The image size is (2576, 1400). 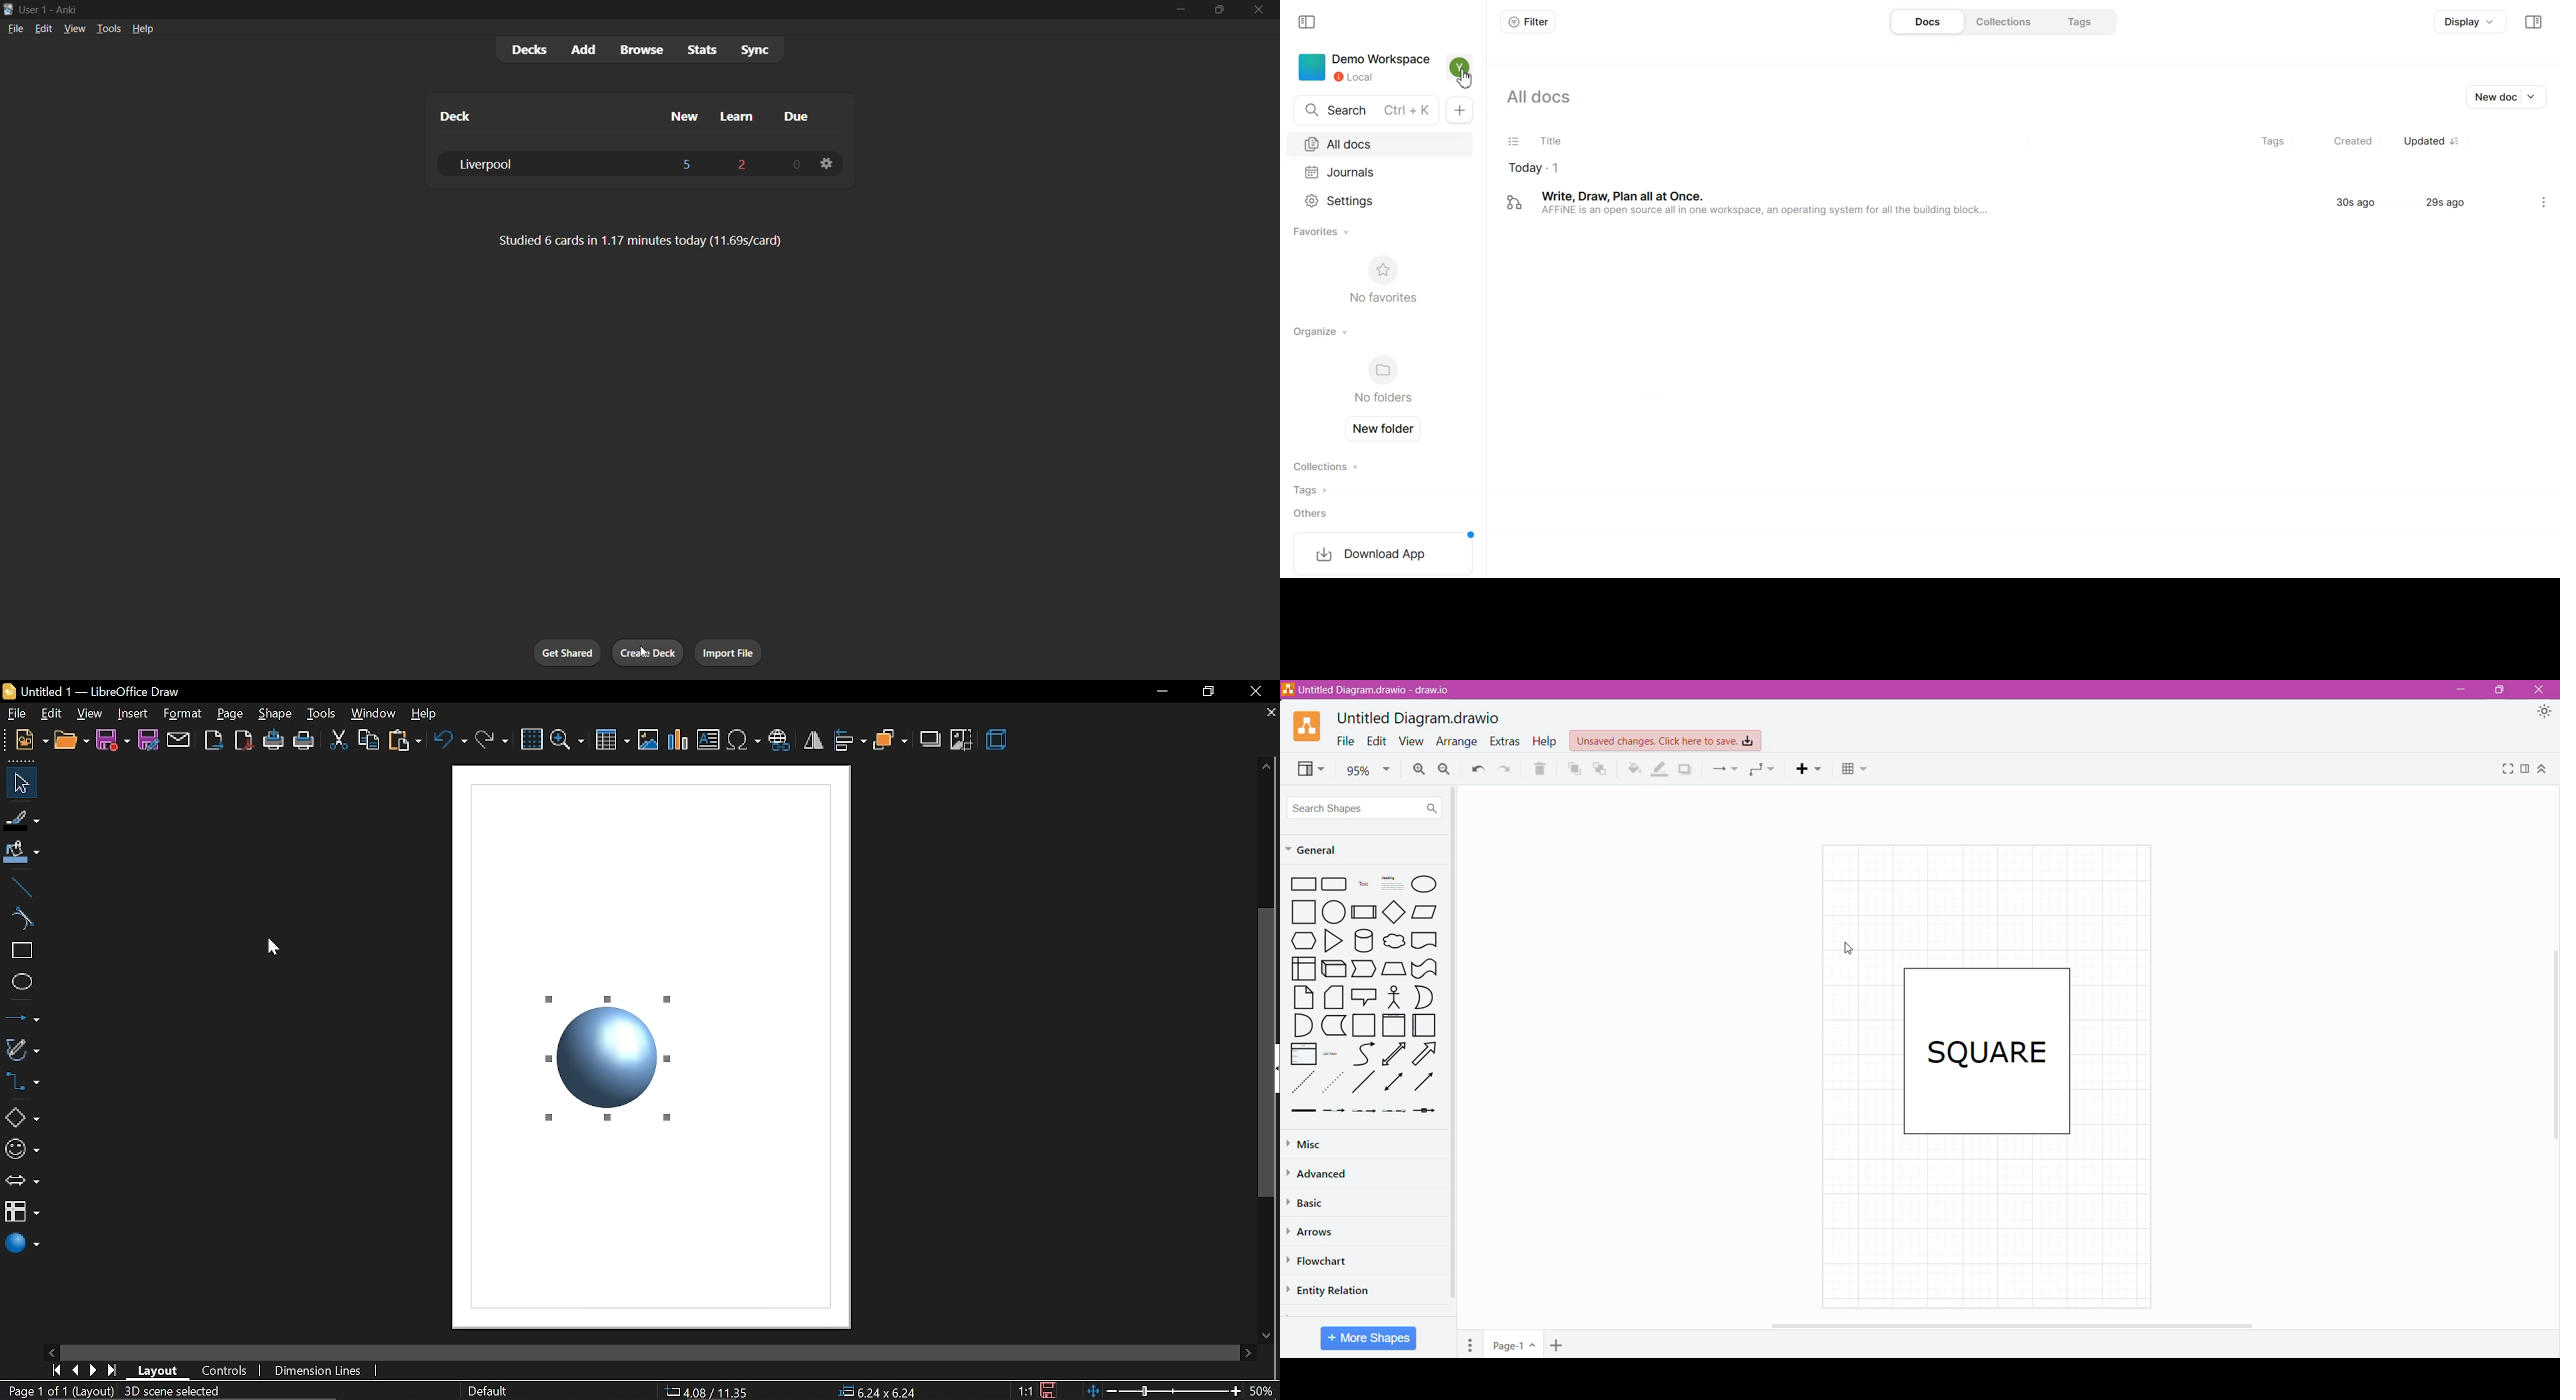 What do you see at coordinates (1859, 771) in the screenshot?
I see `Table` at bounding box center [1859, 771].